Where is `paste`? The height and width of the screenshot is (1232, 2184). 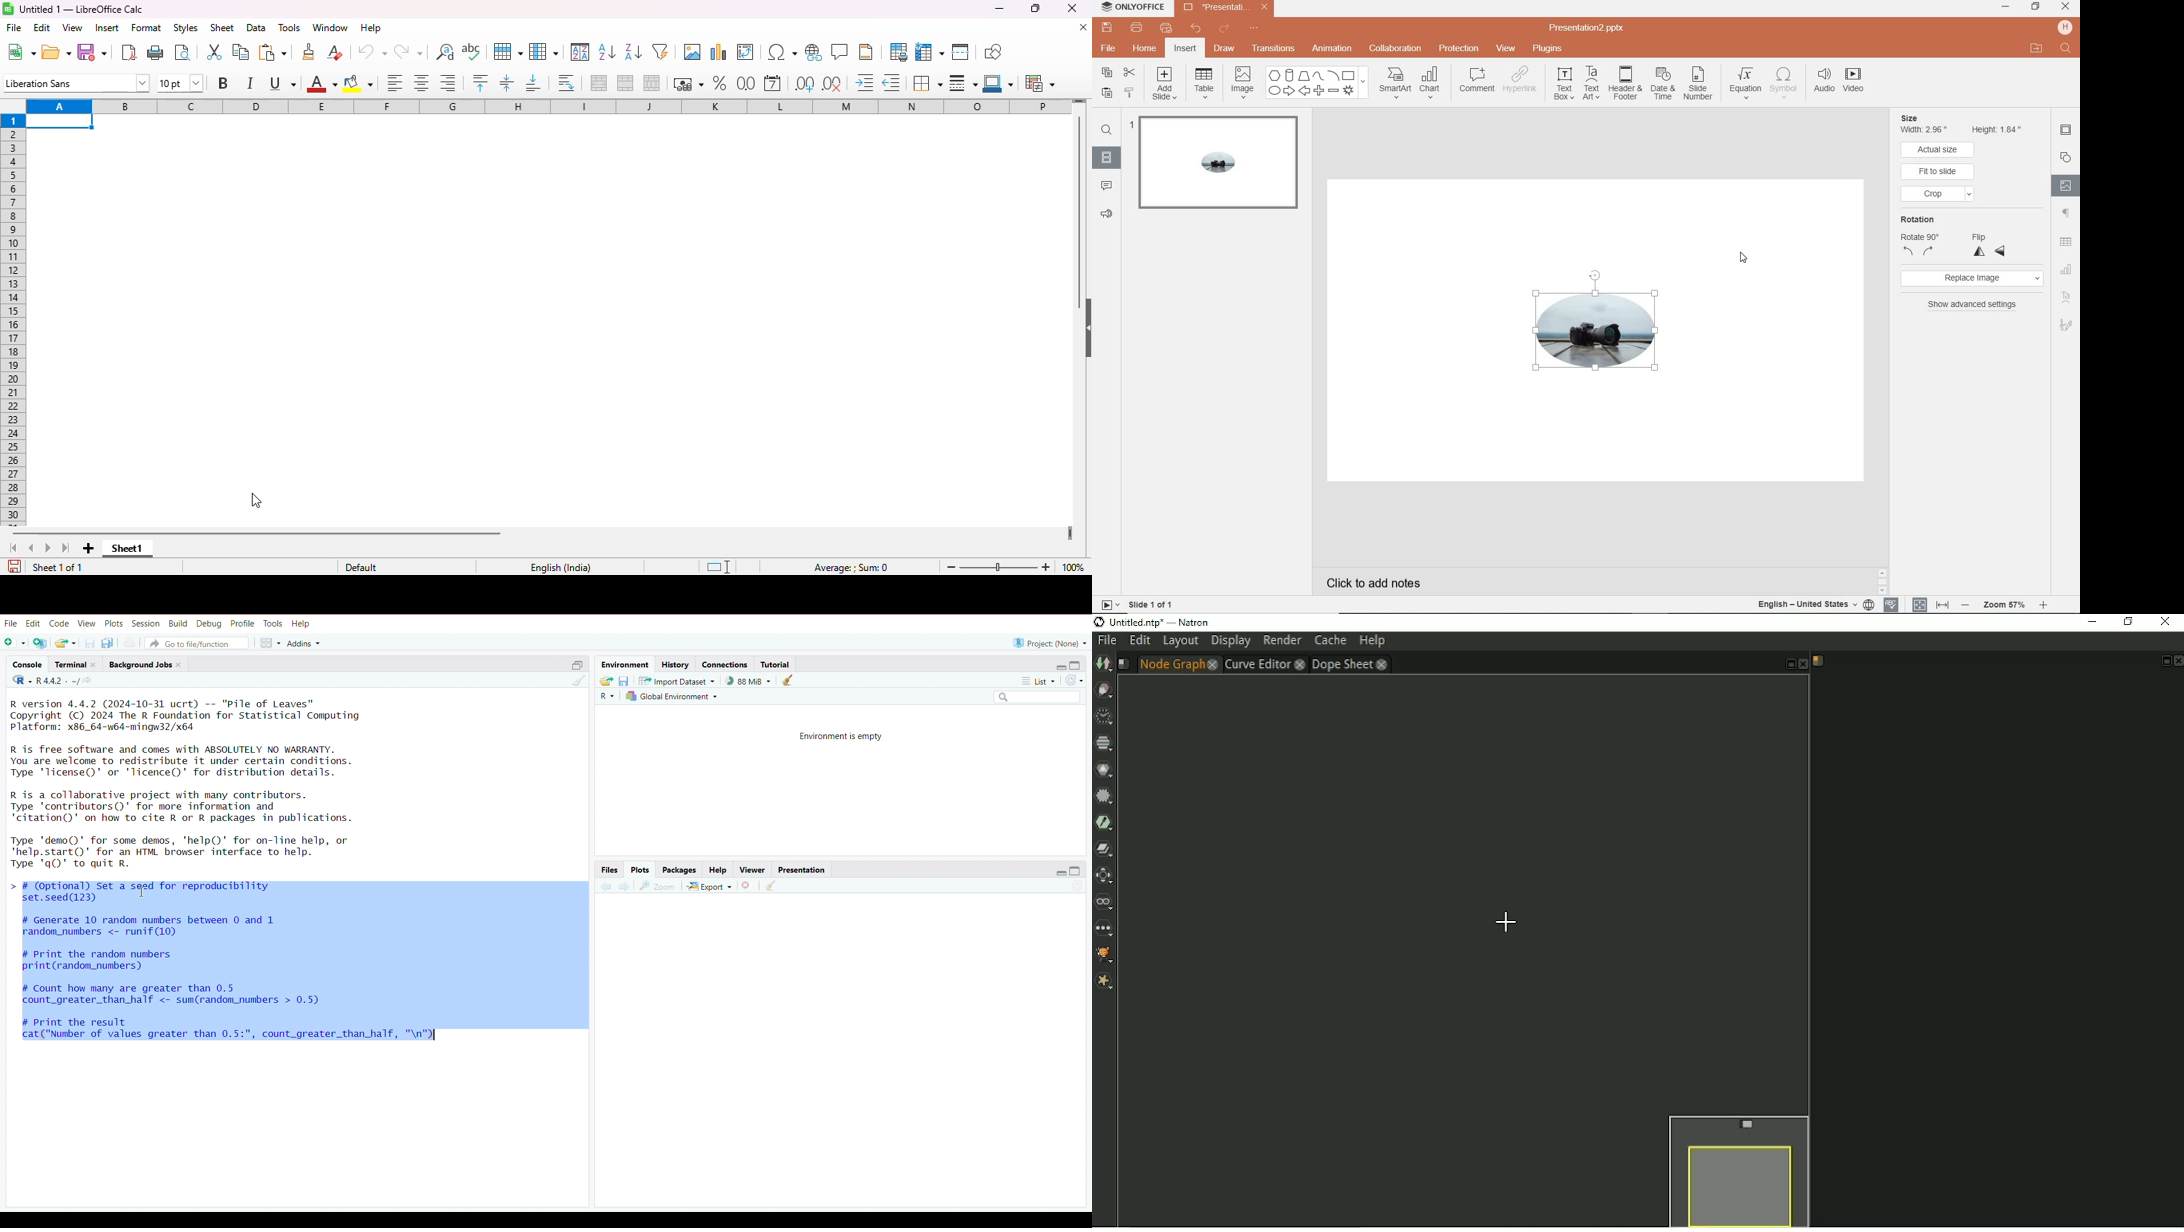
paste is located at coordinates (1105, 92).